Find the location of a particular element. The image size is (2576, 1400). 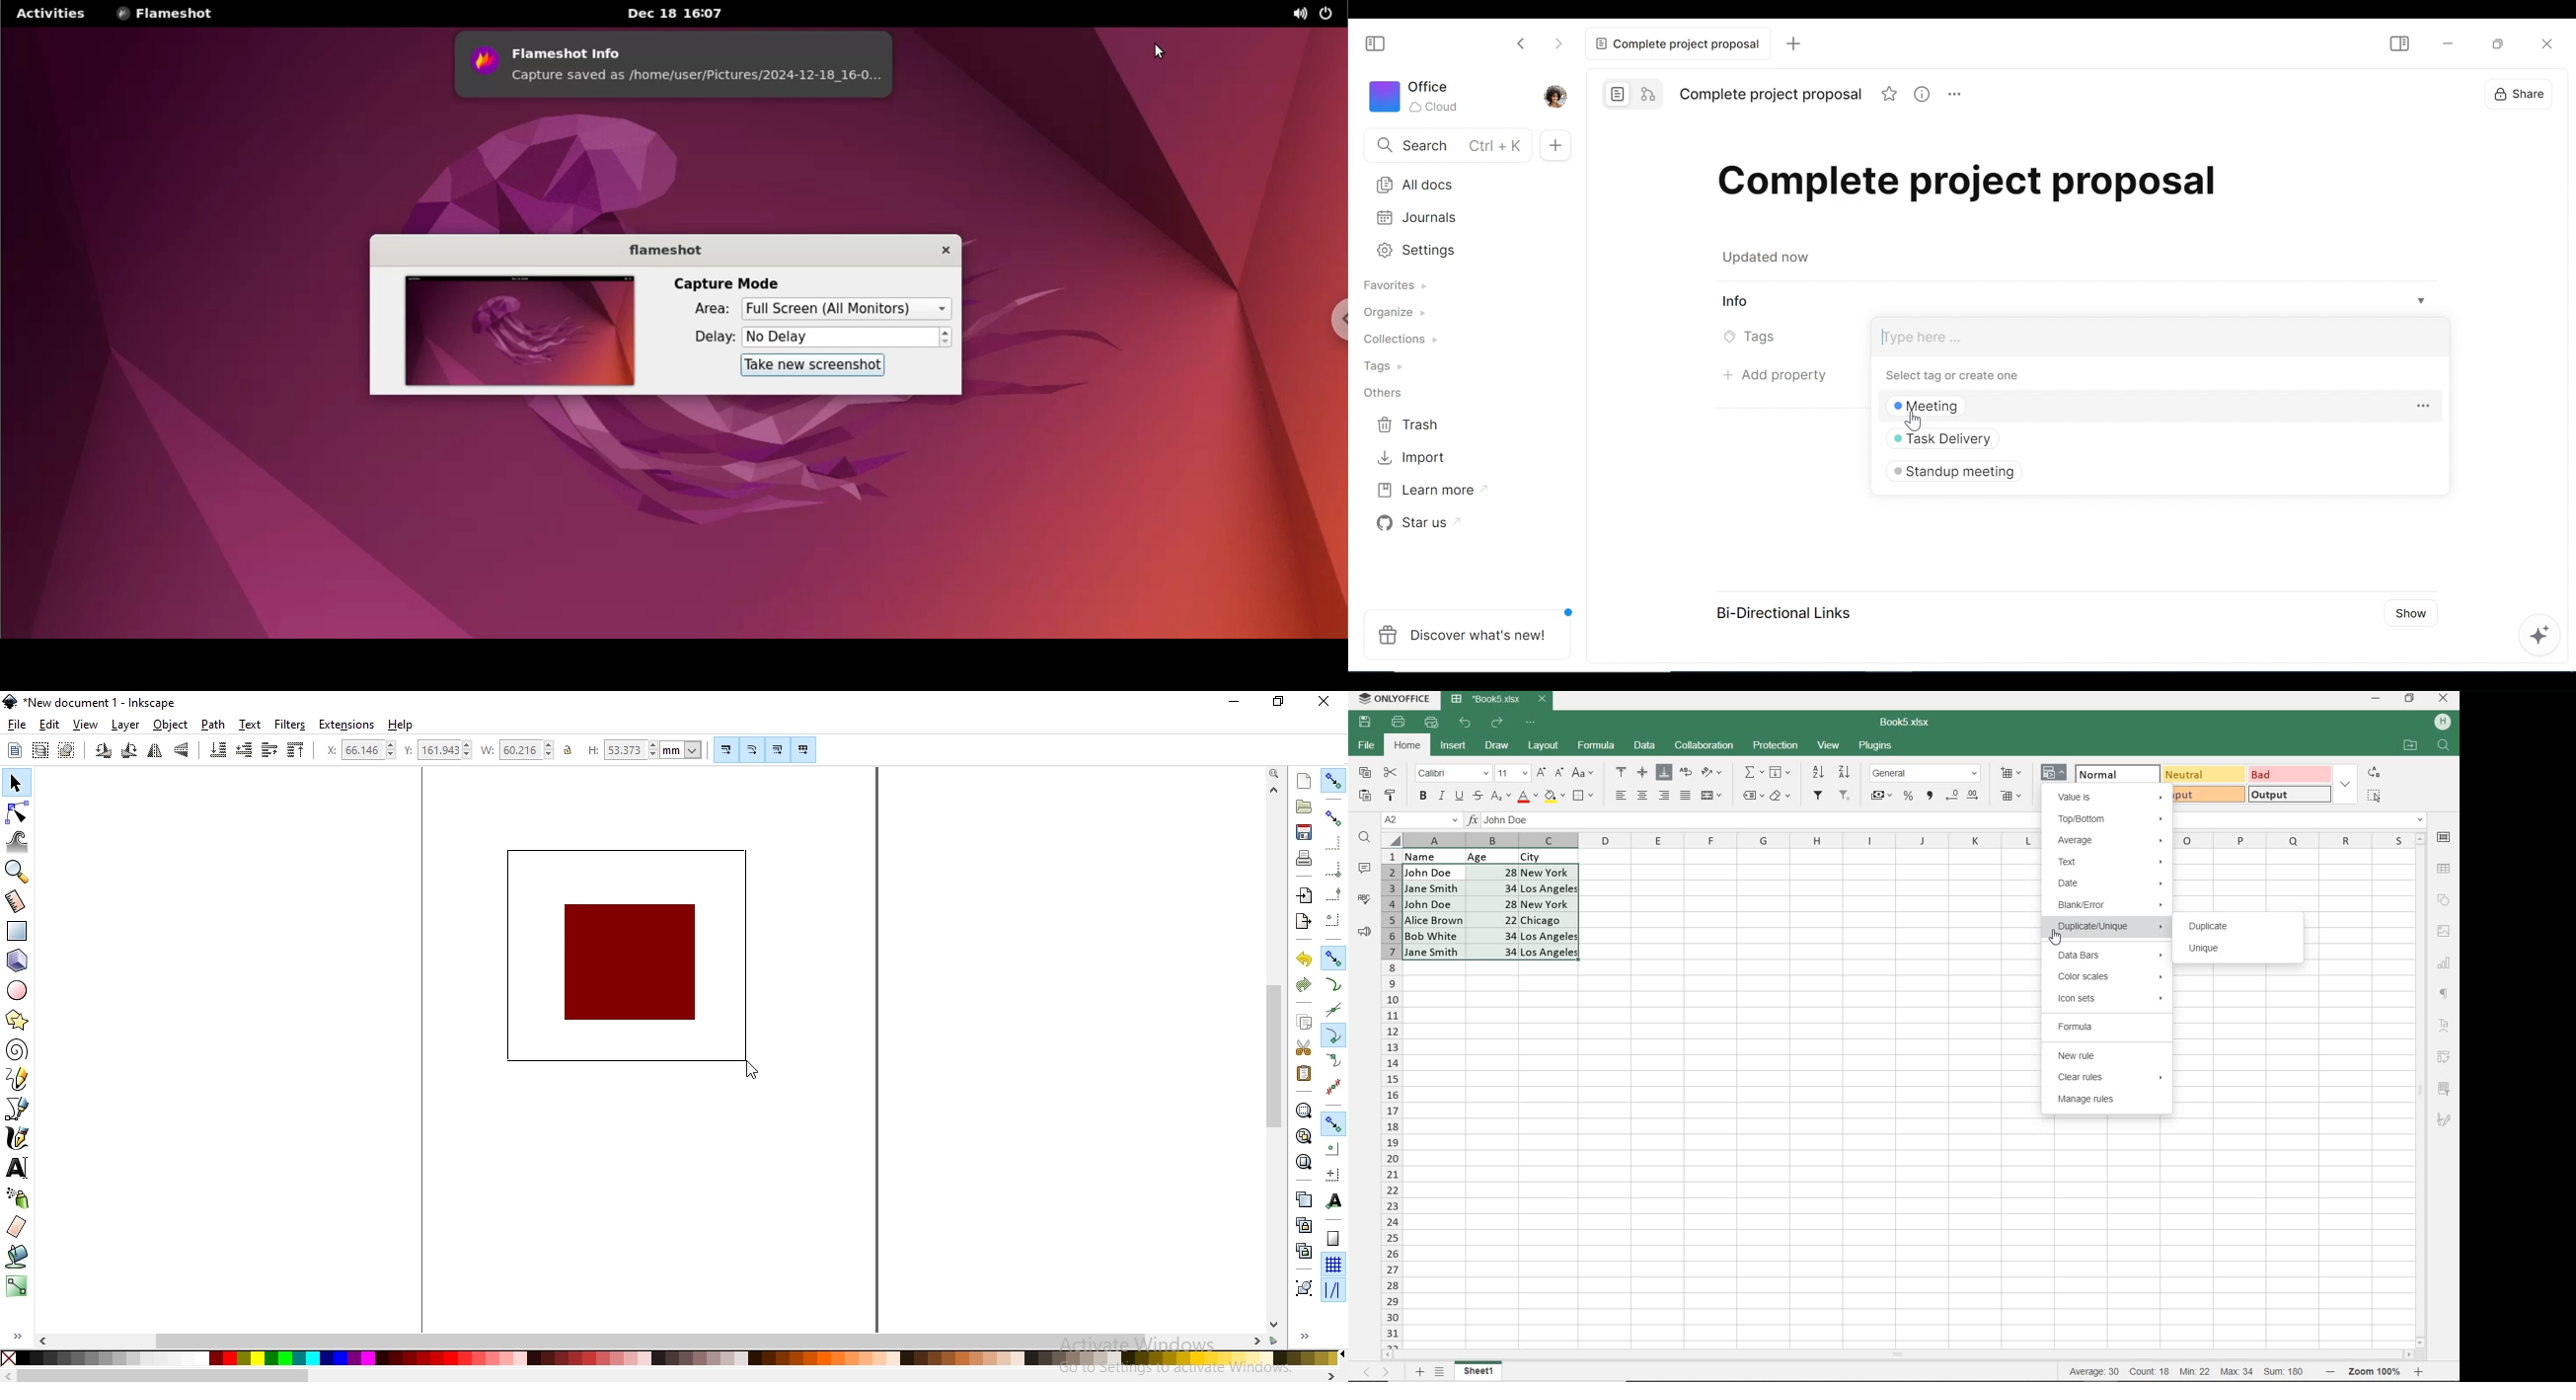

CELLS SELECTED is located at coordinates (1492, 912).